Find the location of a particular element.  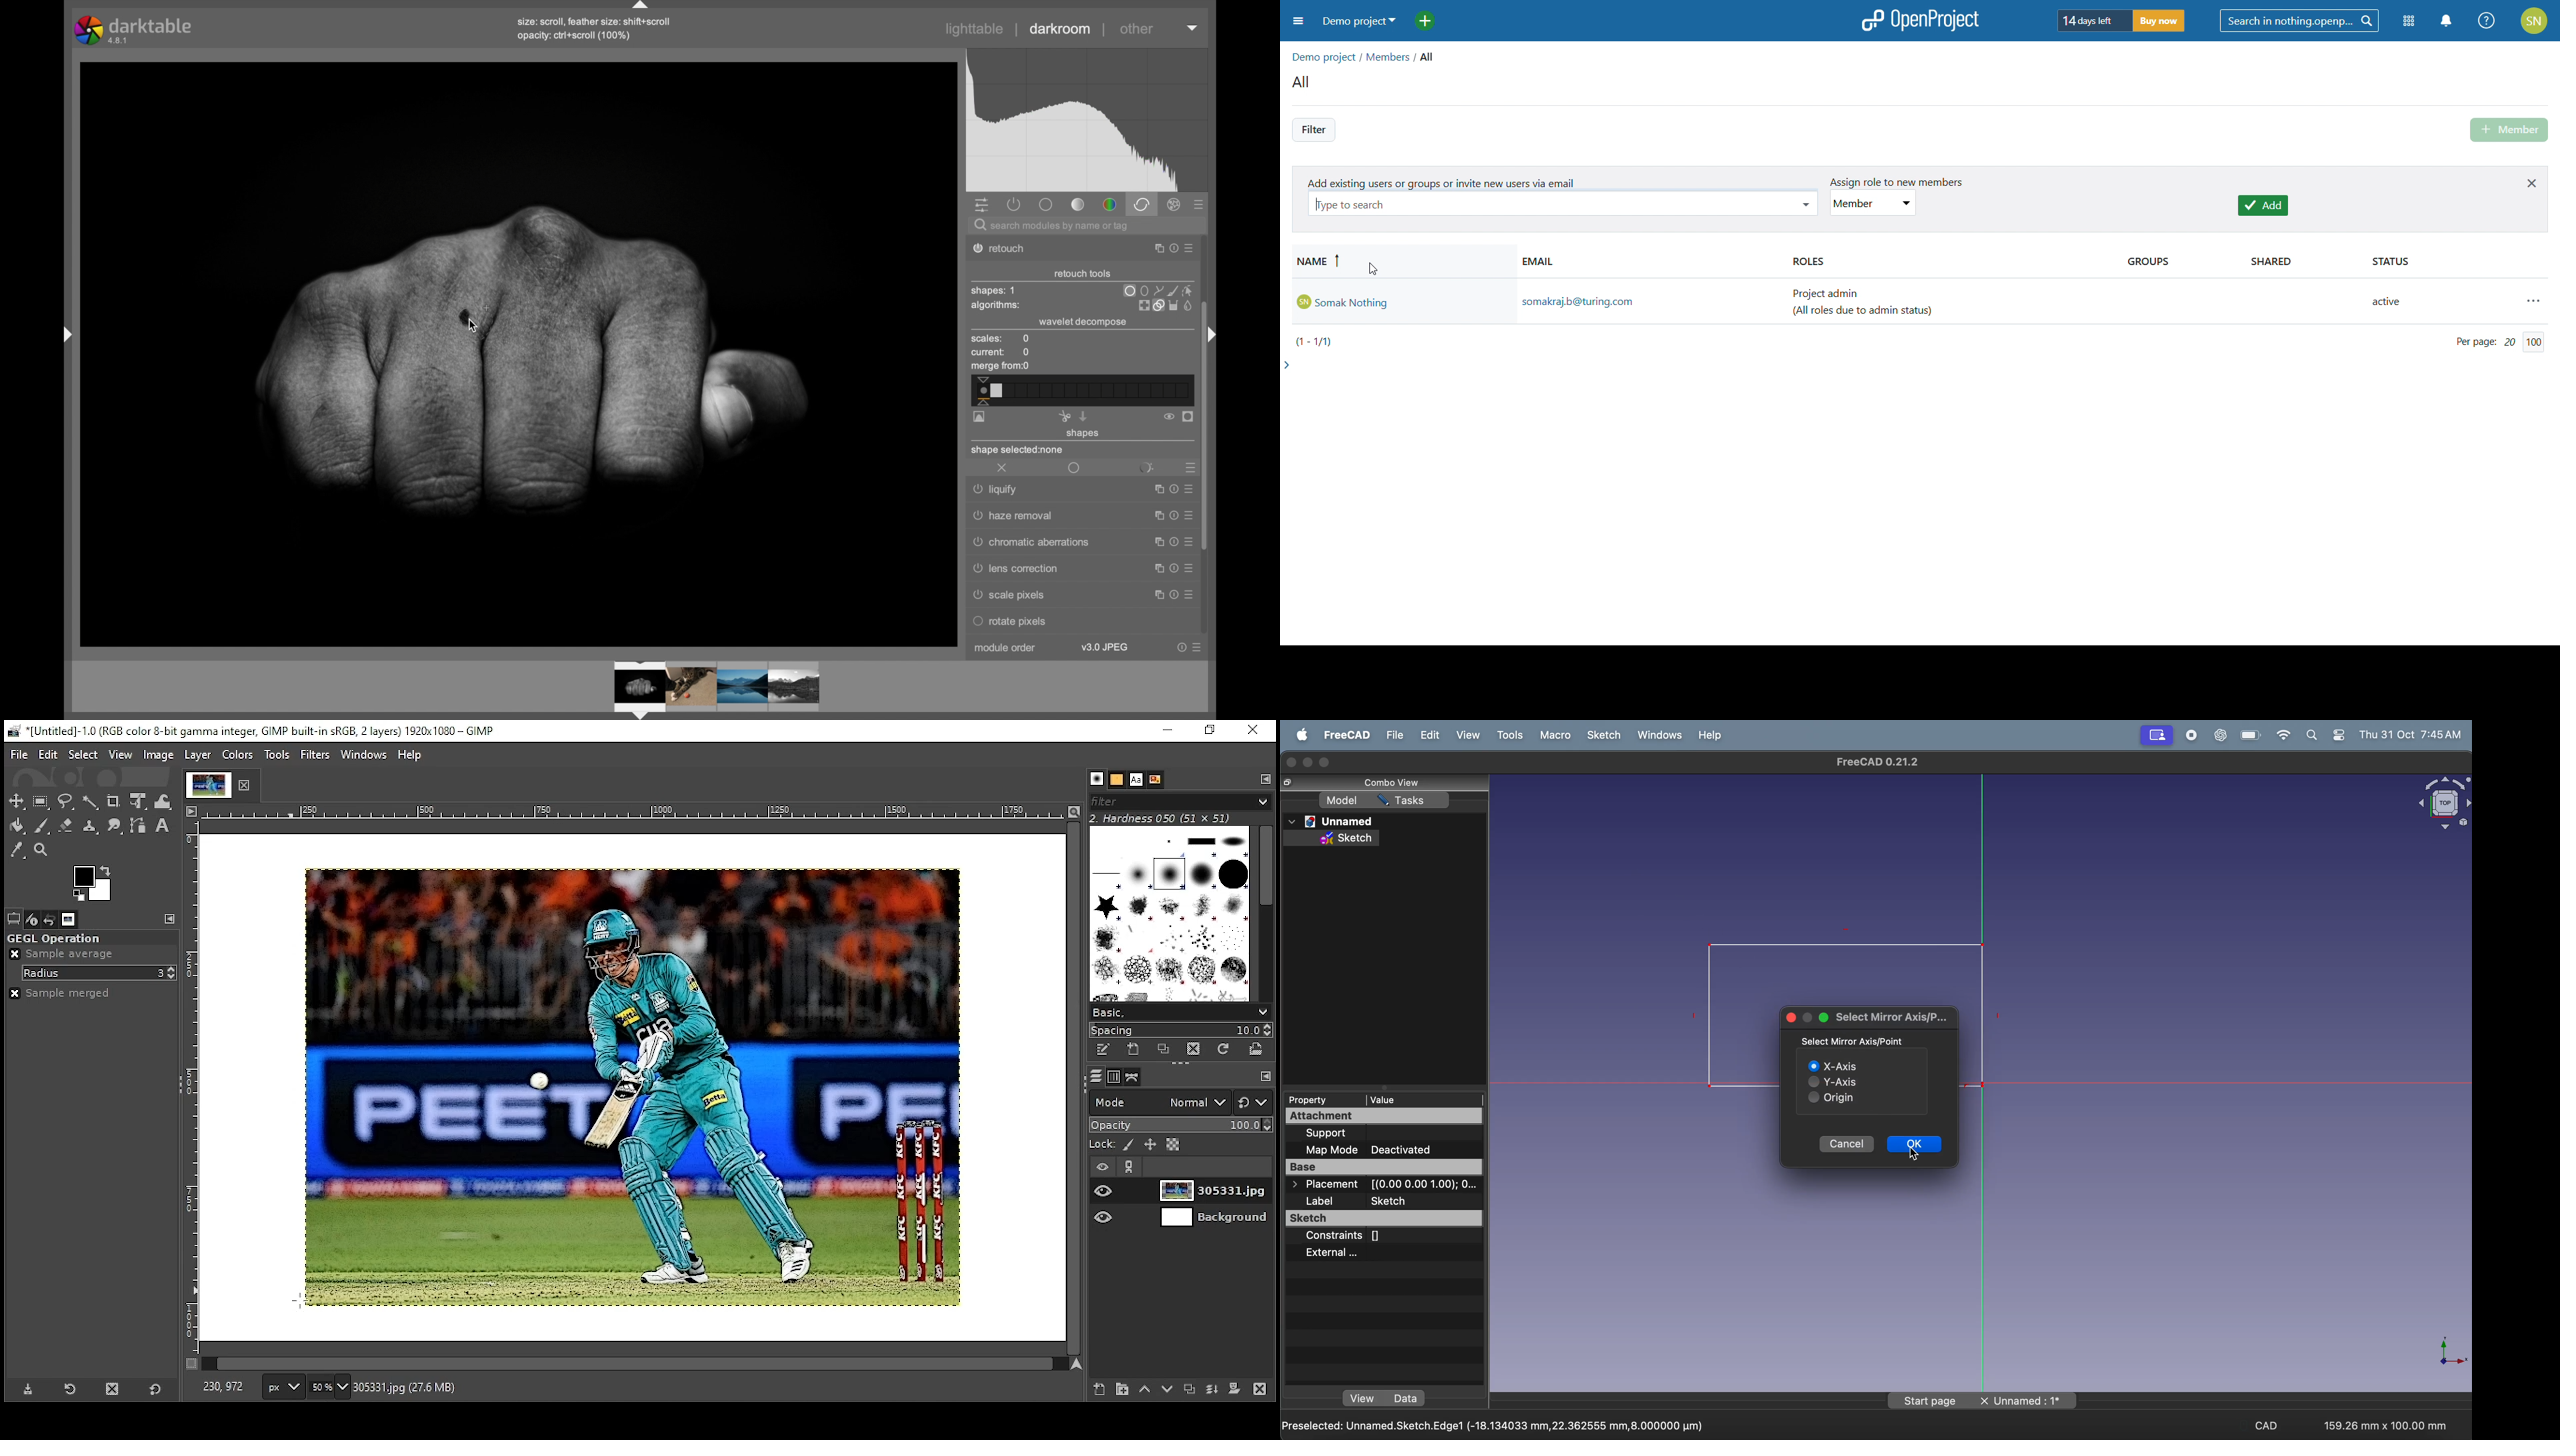

more options is located at coordinates (1197, 647).